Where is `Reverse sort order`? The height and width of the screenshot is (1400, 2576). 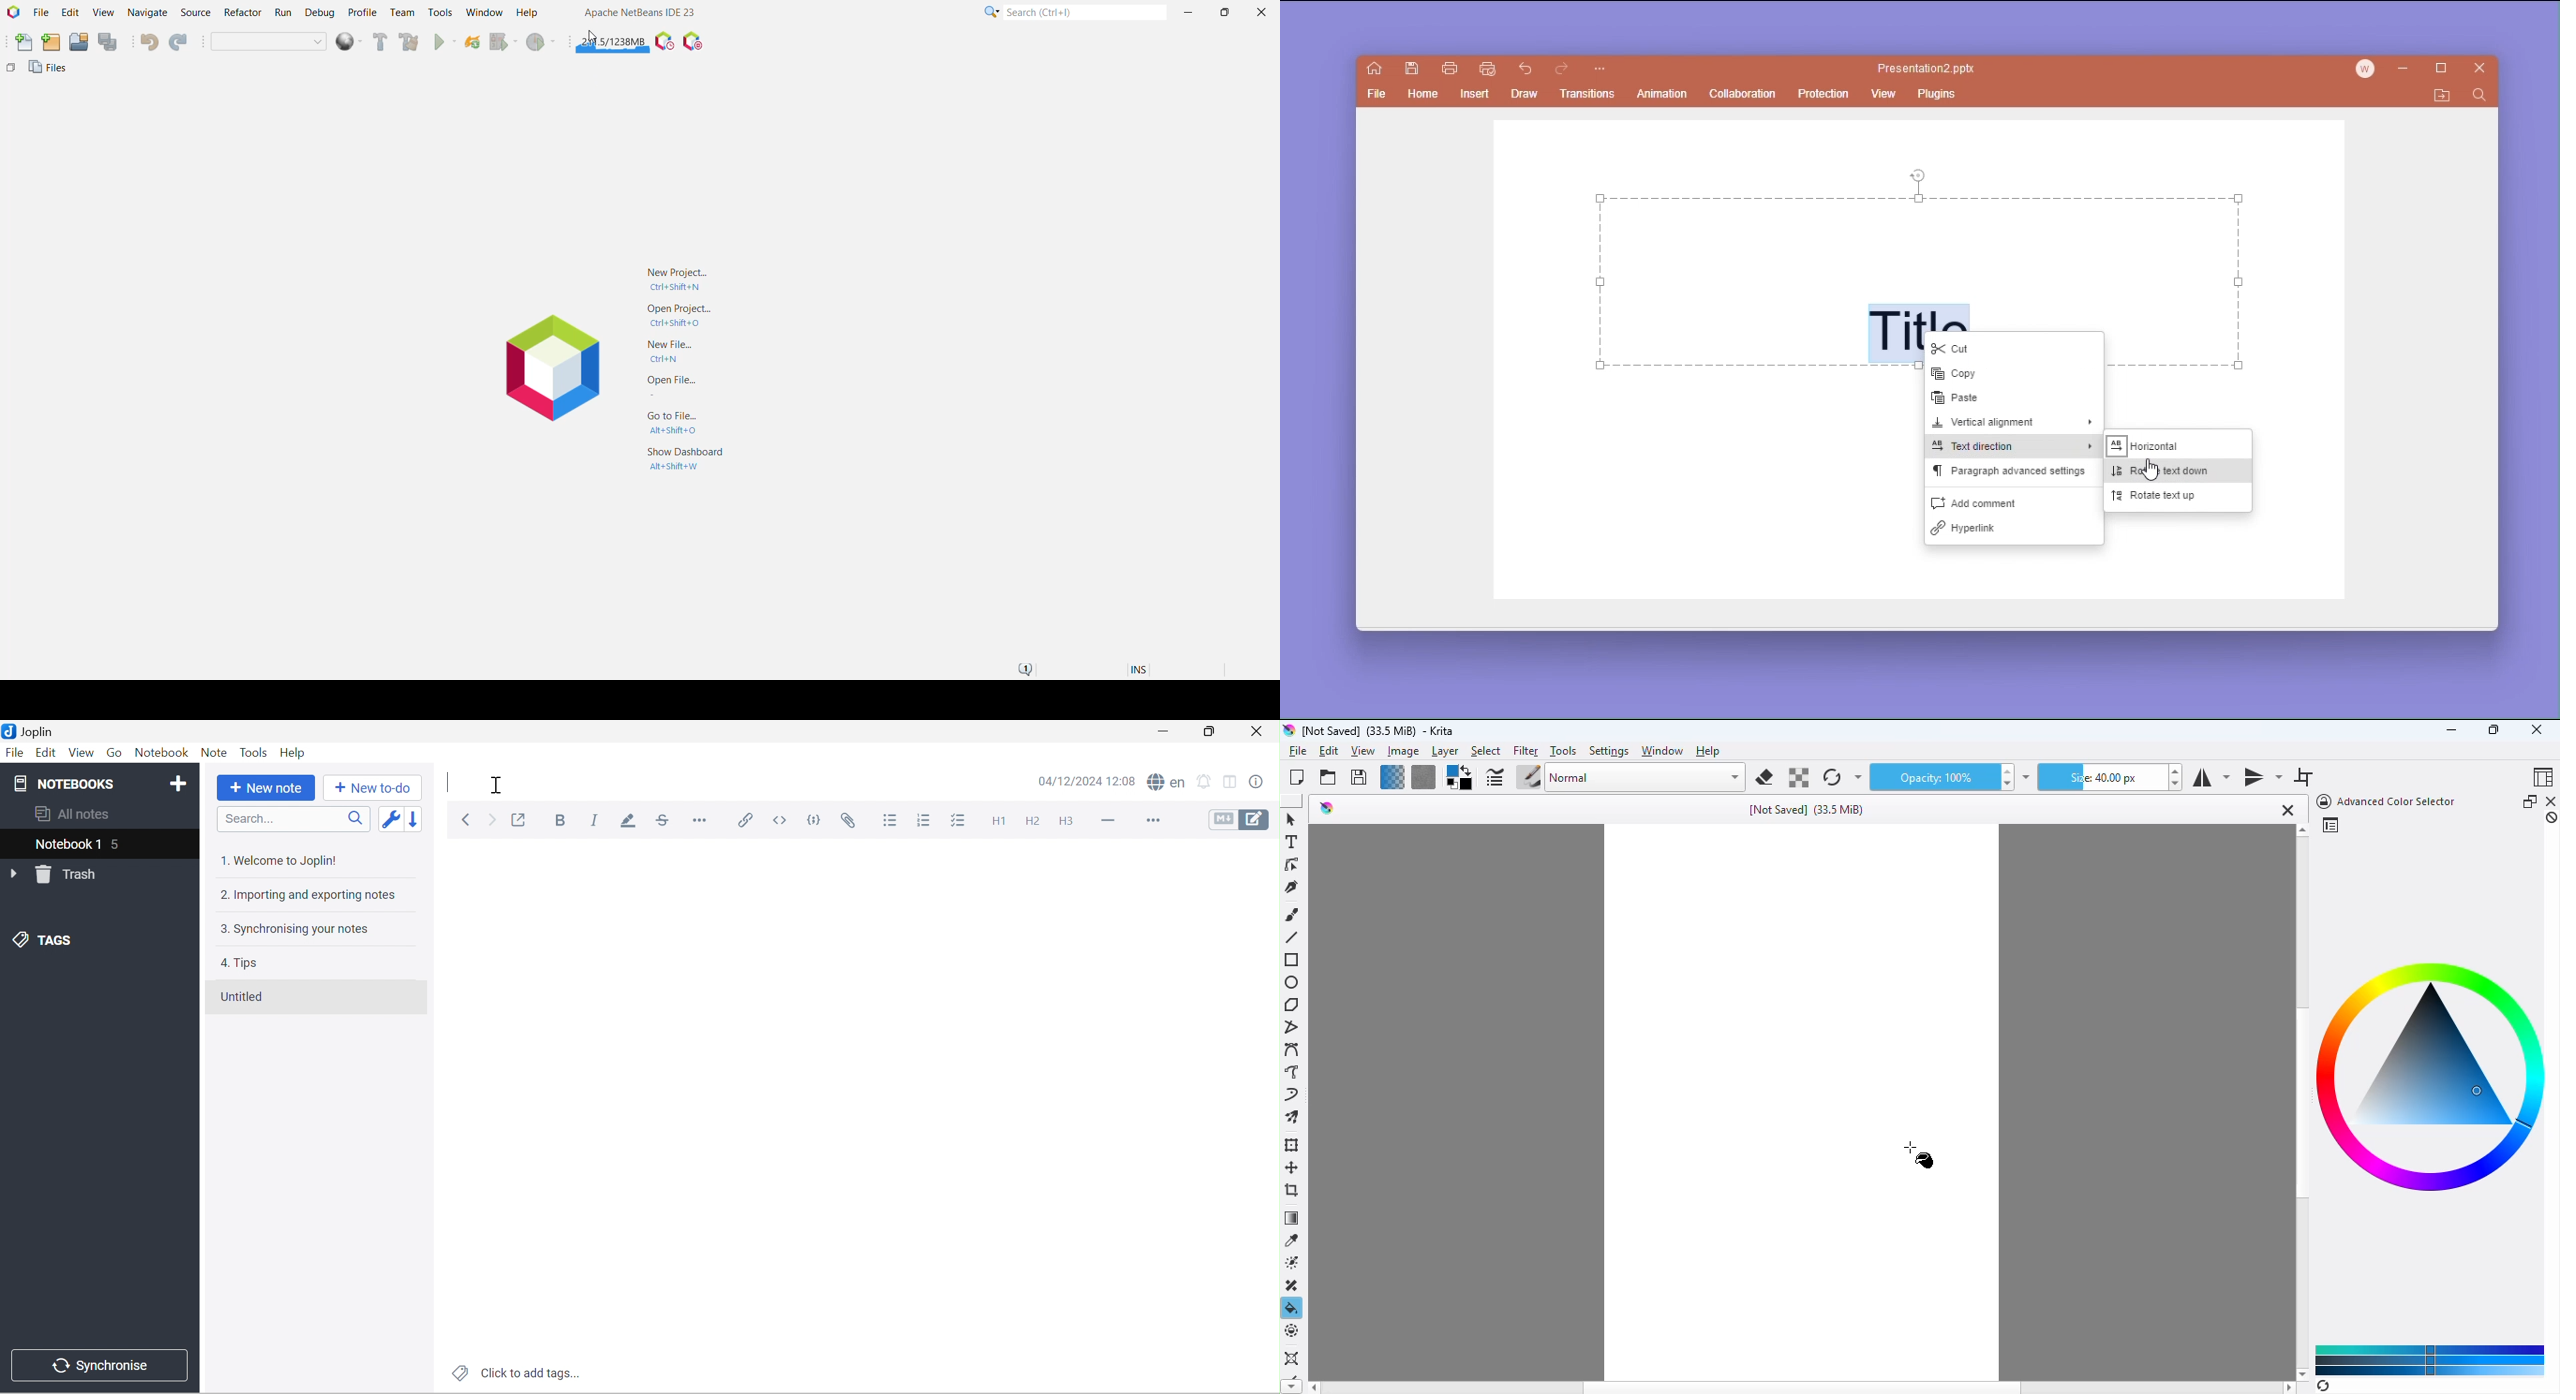 Reverse sort order is located at coordinates (416, 817).